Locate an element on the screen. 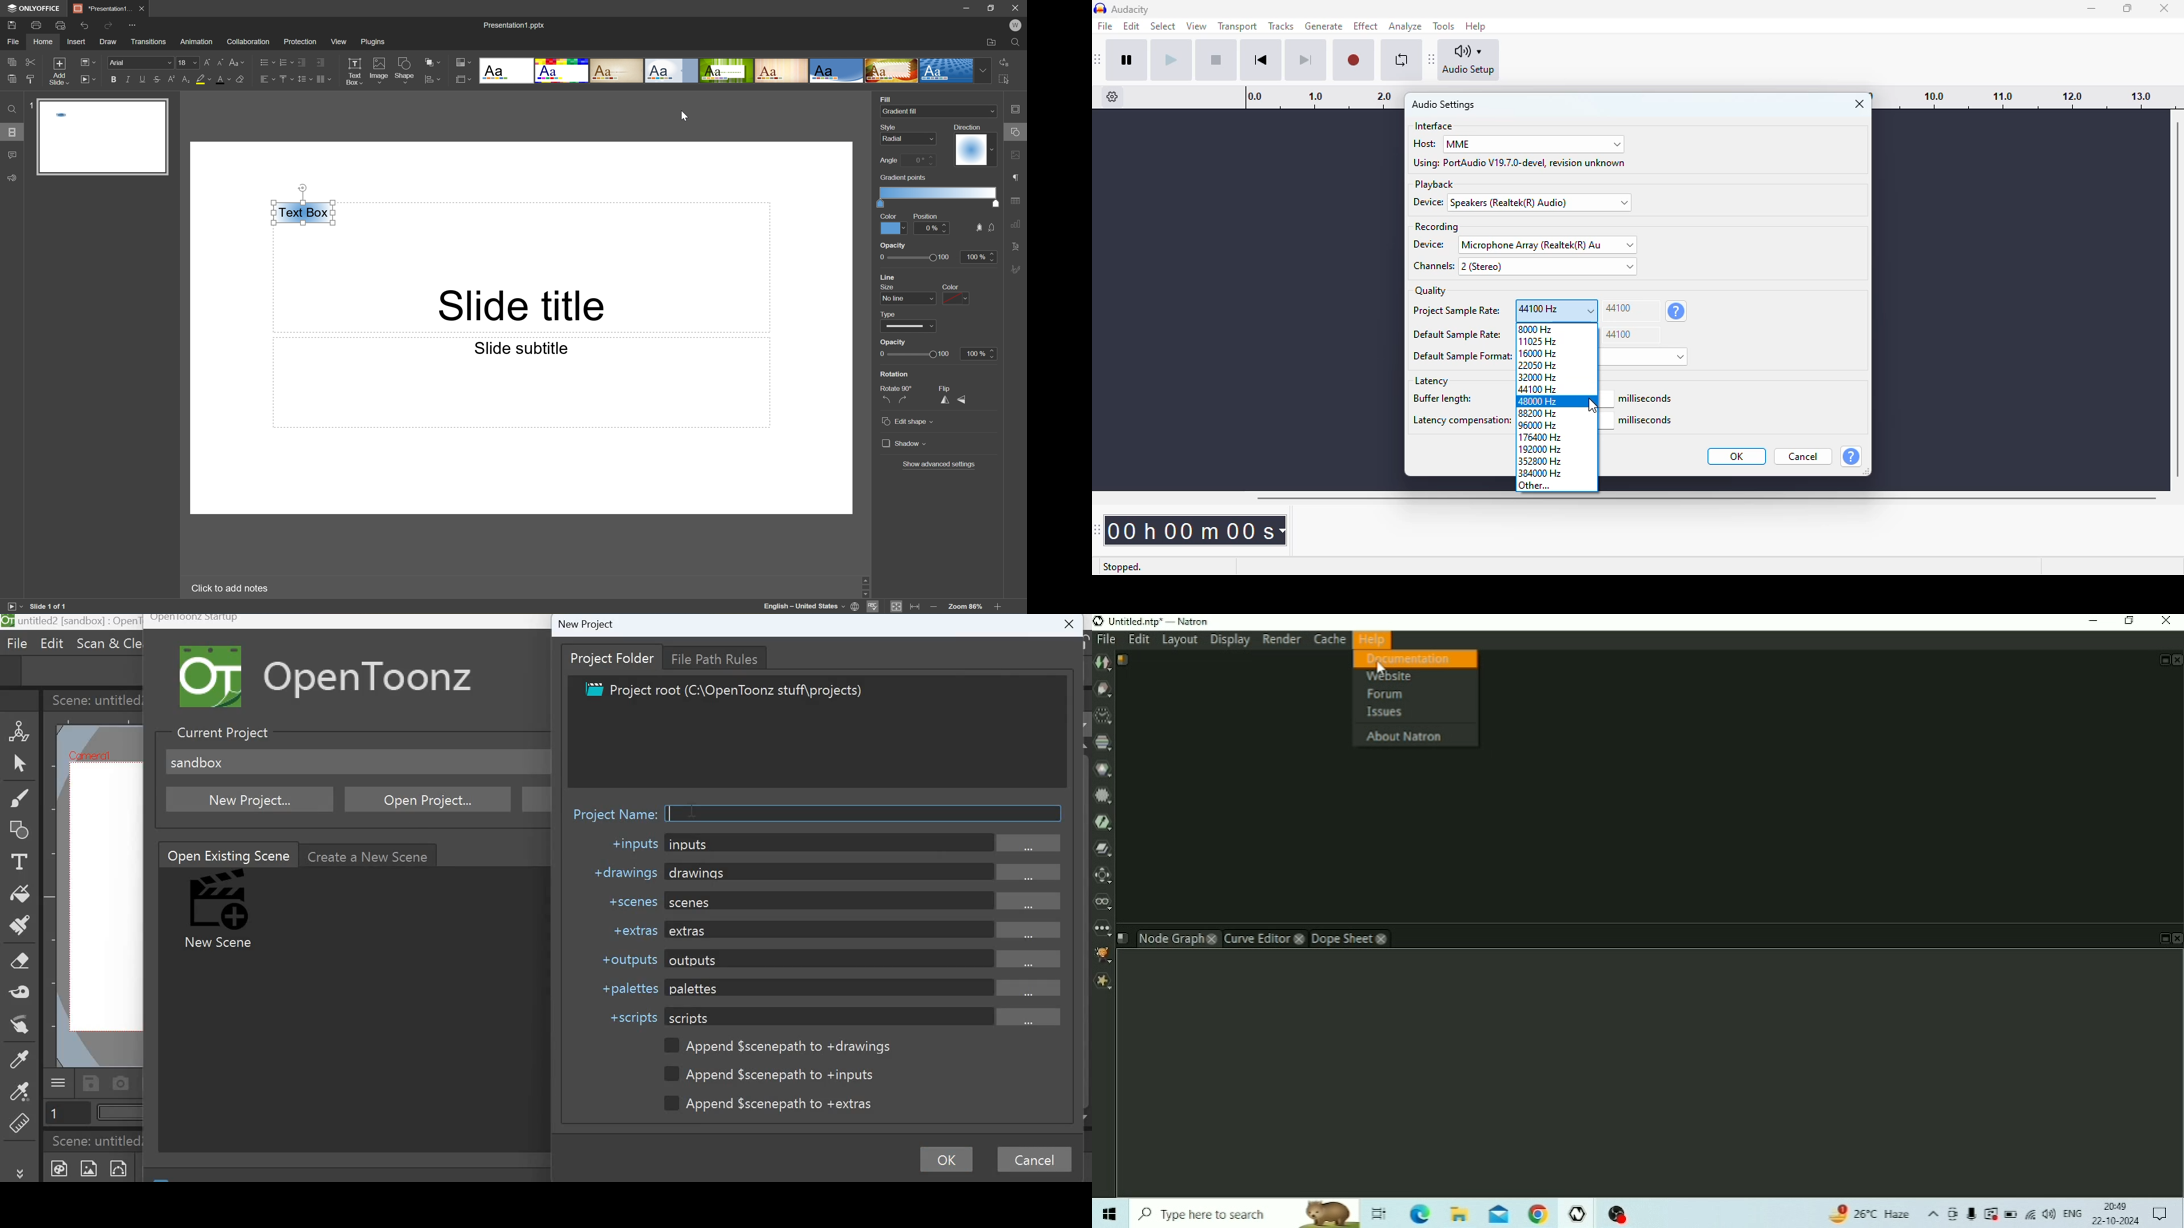  Slider is located at coordinates (913, 257).